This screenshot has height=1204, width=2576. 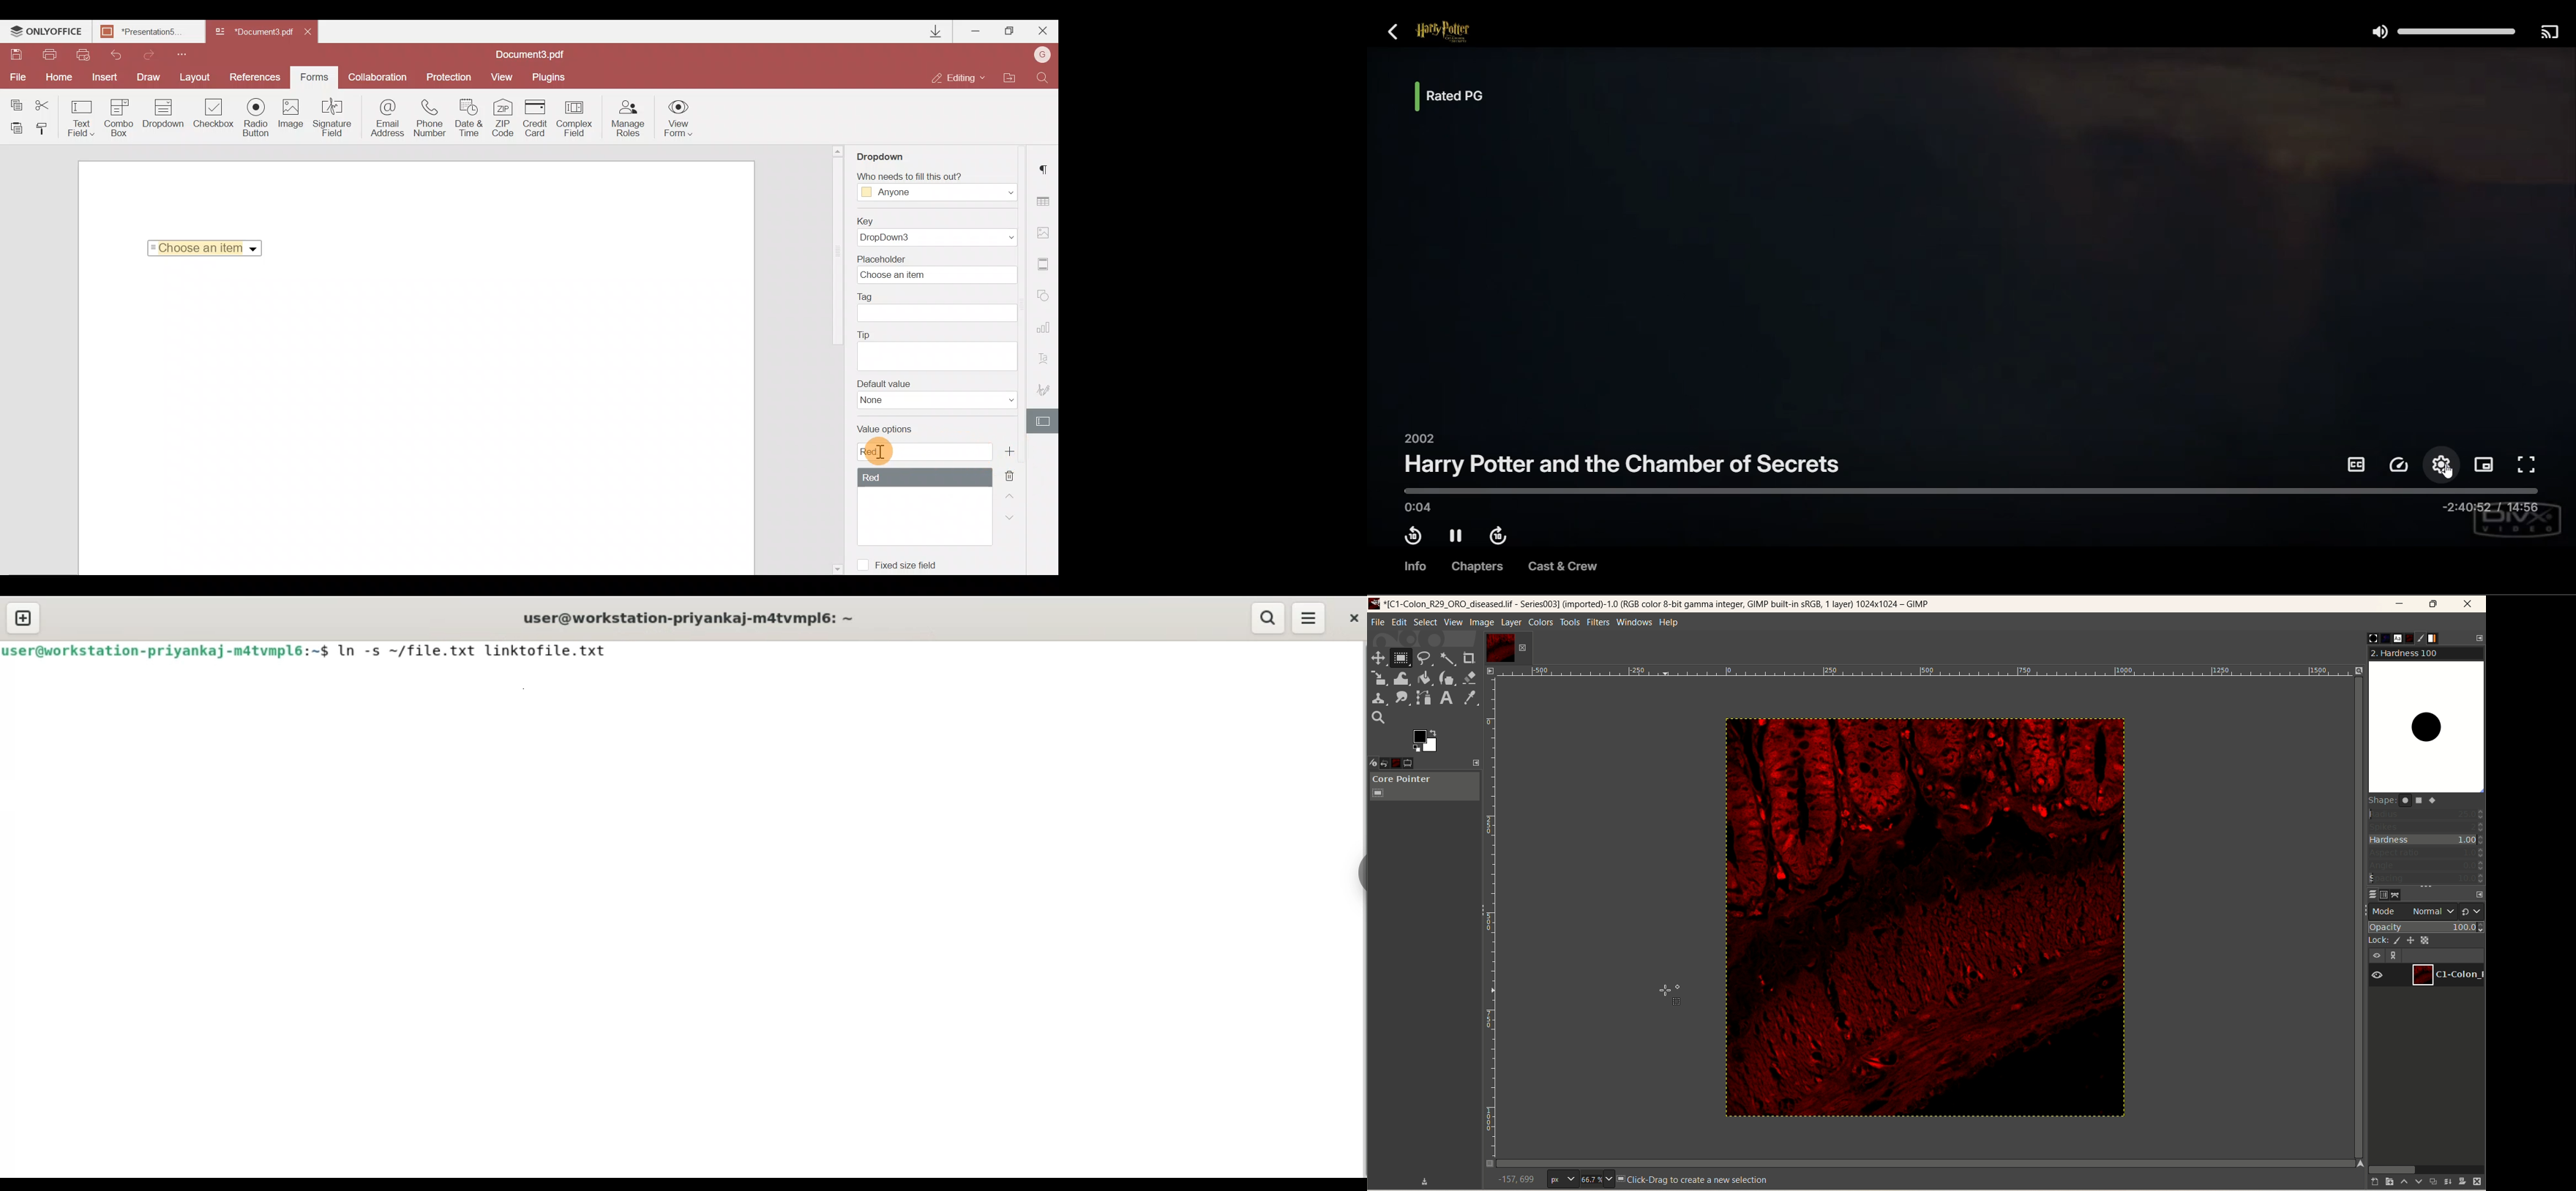 I want to click on scale bar, so click(x=1489, y=921).